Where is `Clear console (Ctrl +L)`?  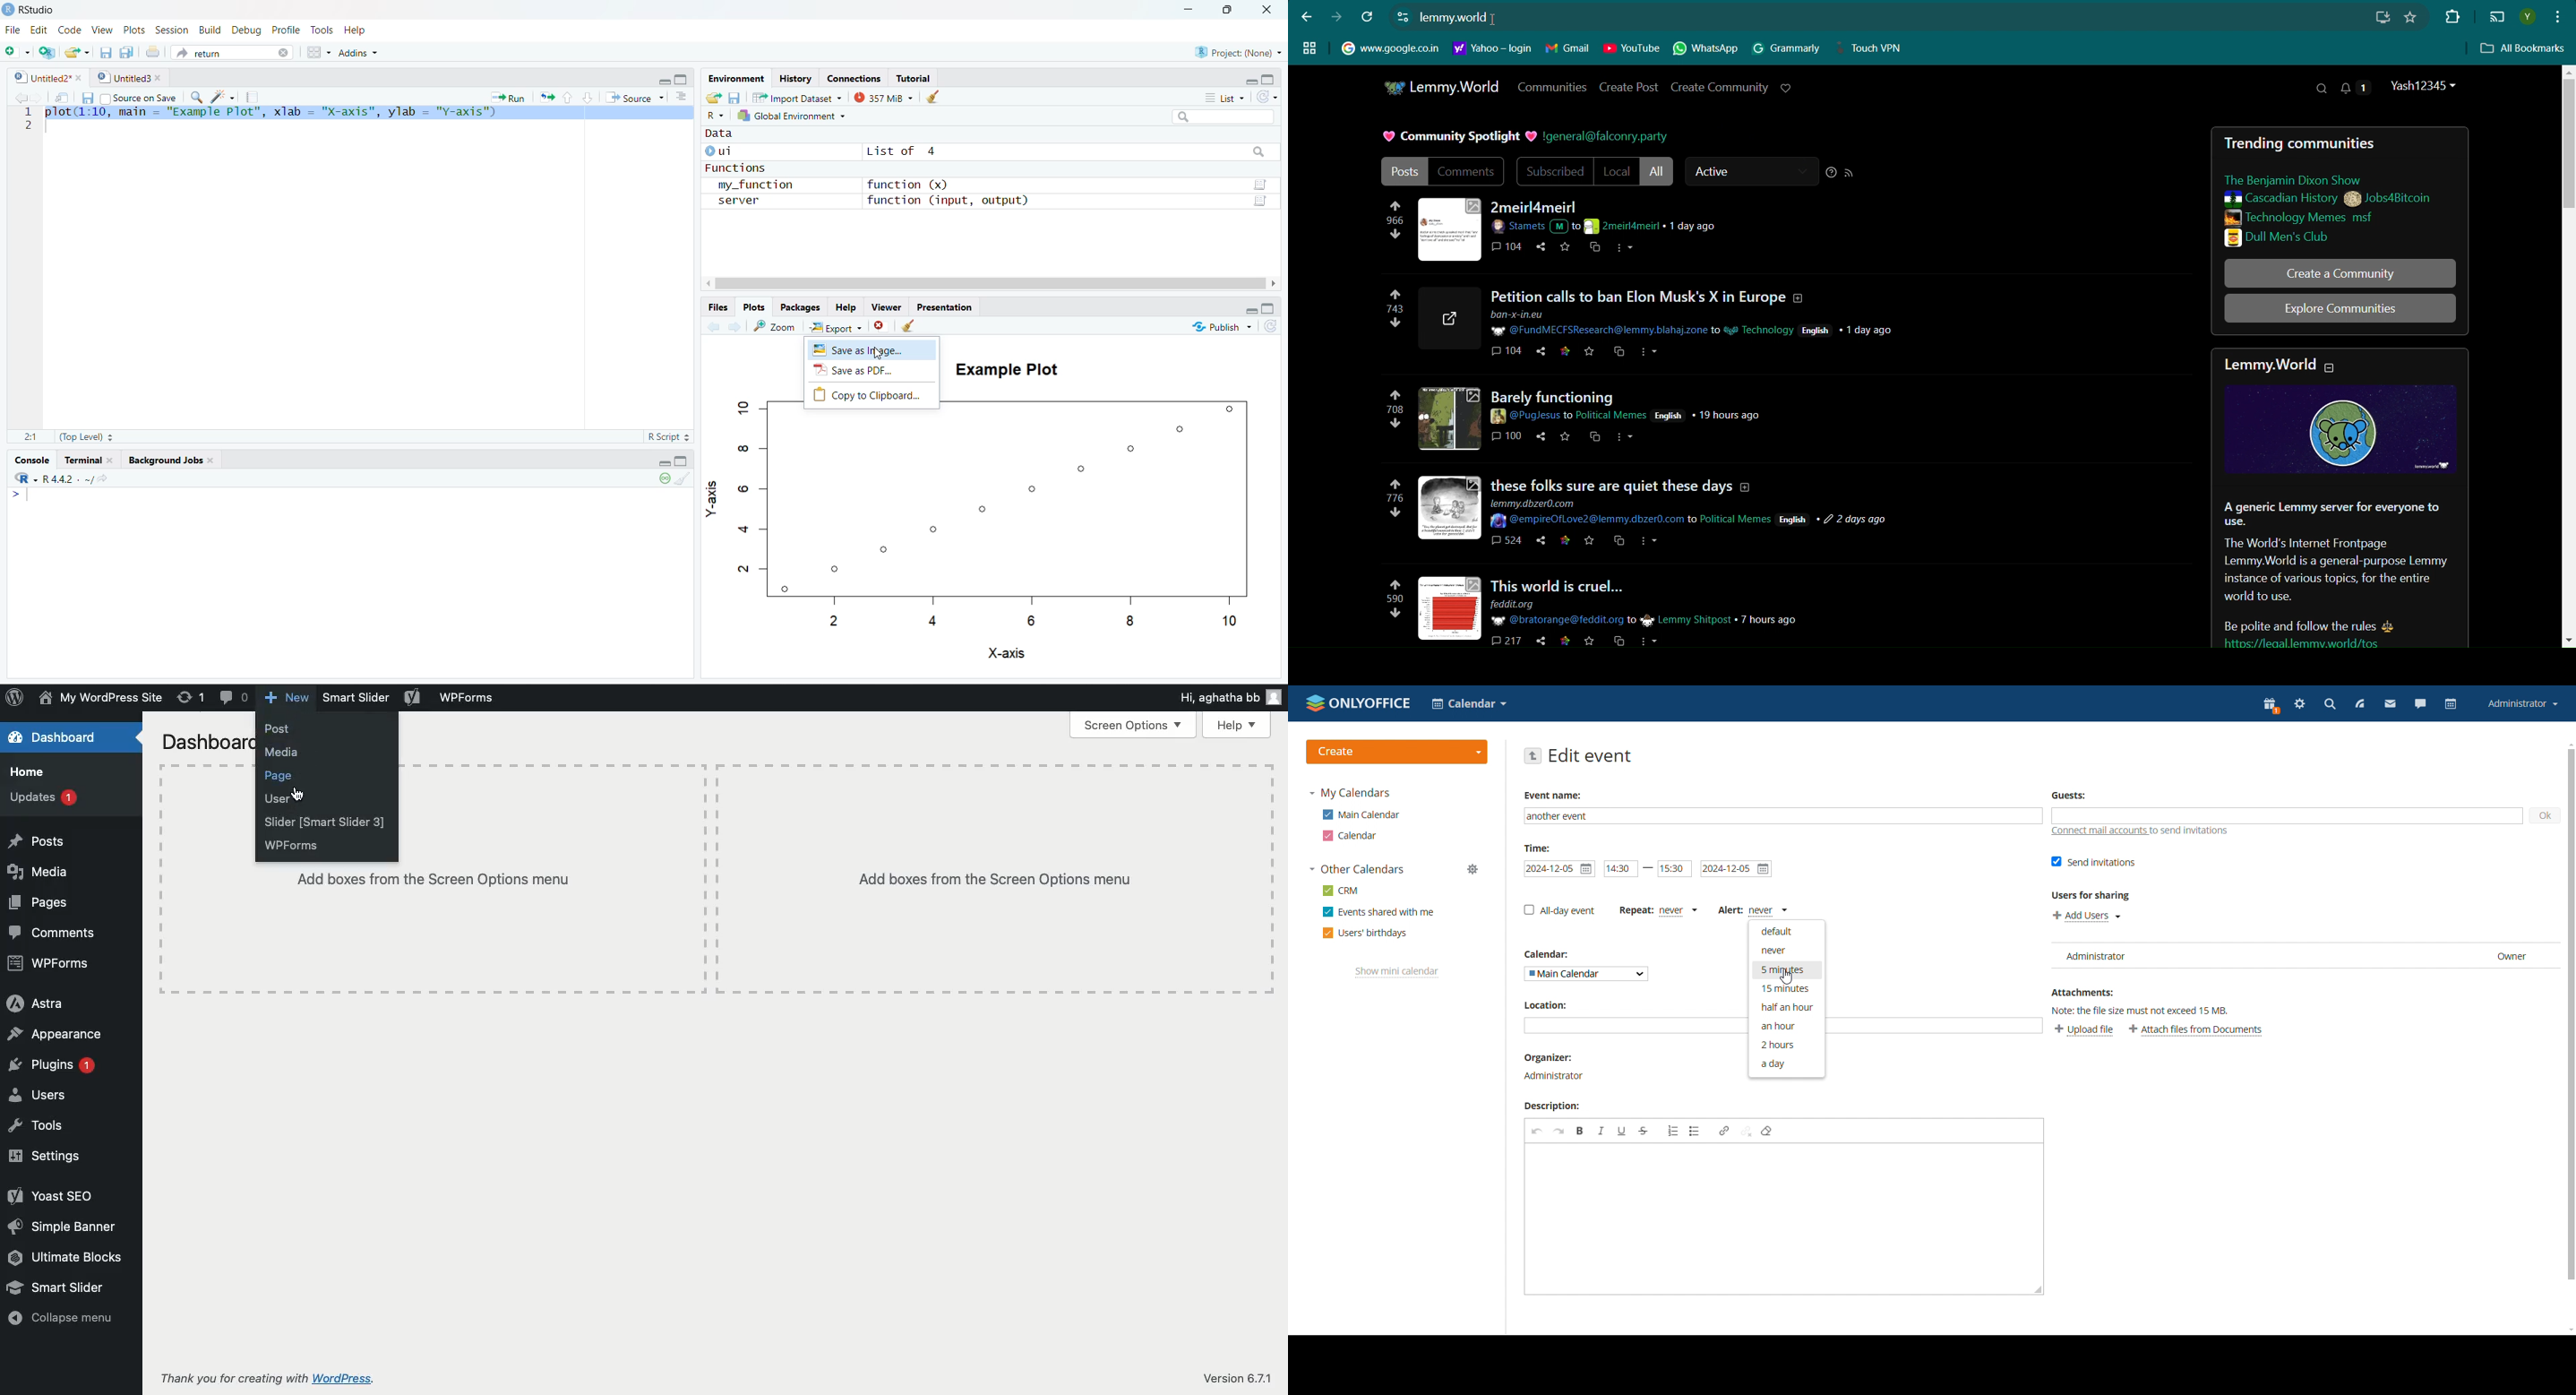 Clear console (Ctrl +L) is located at coordinates (910, 326).